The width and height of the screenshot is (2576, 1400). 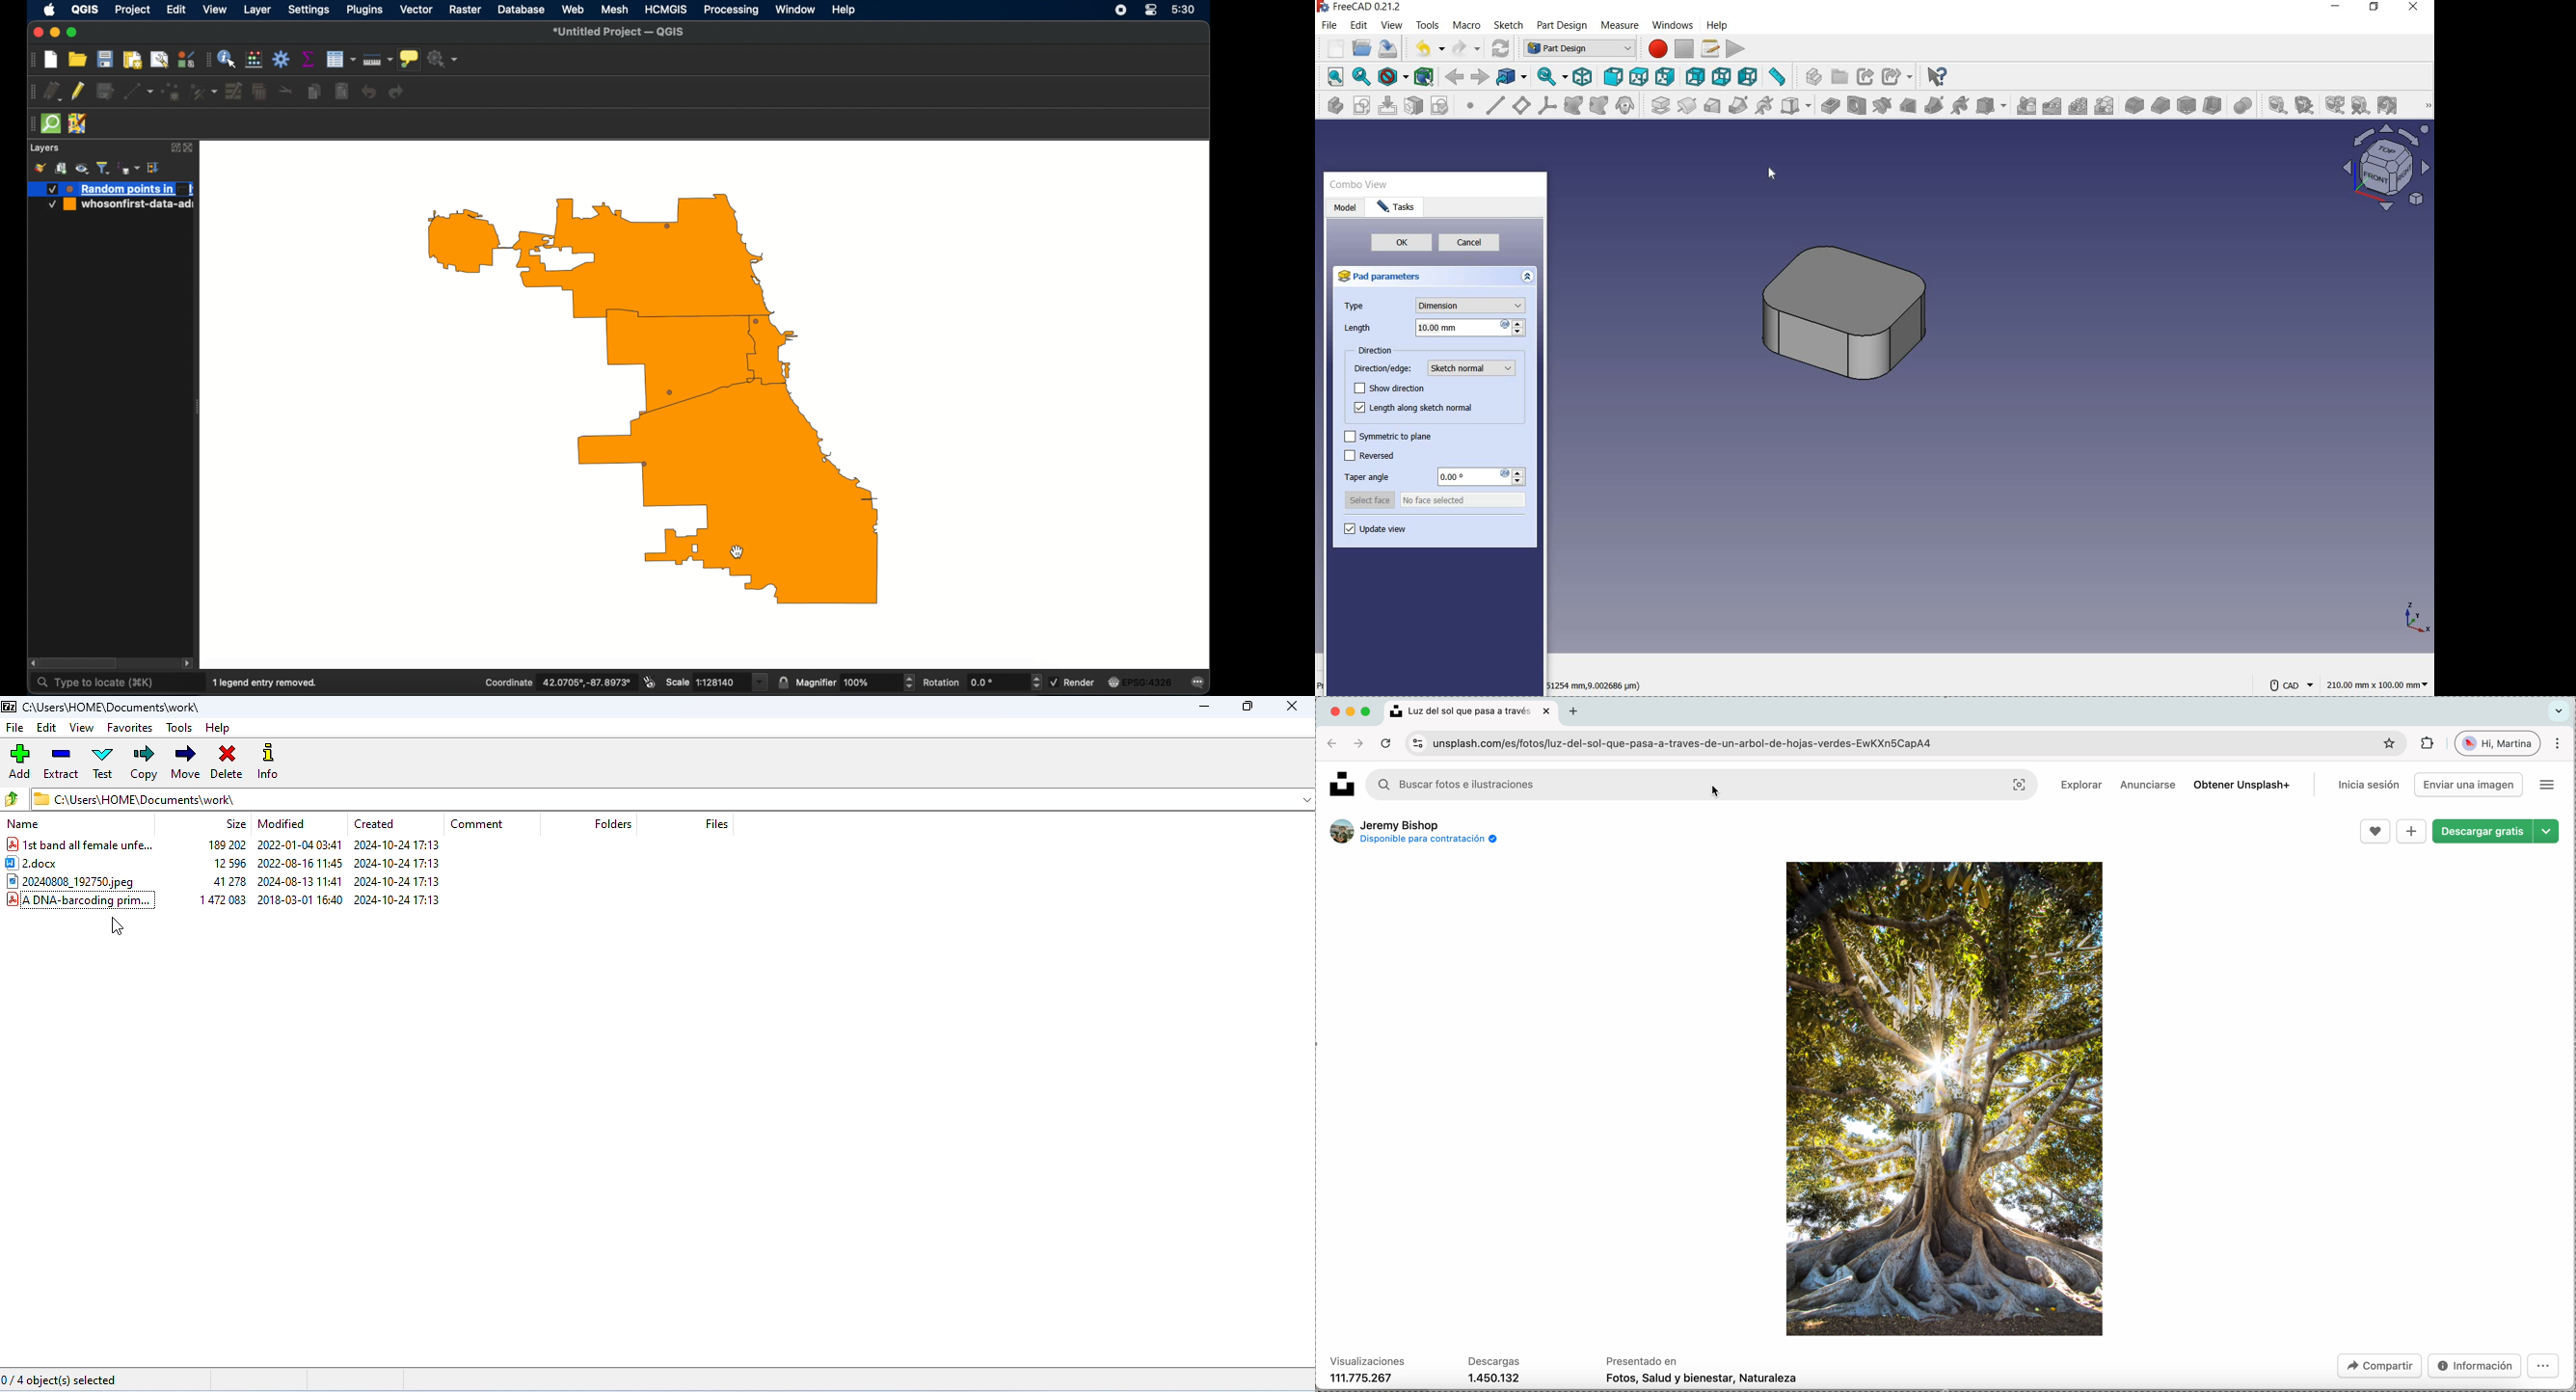 I want to click on no action selected, so click(x=443, y=59).